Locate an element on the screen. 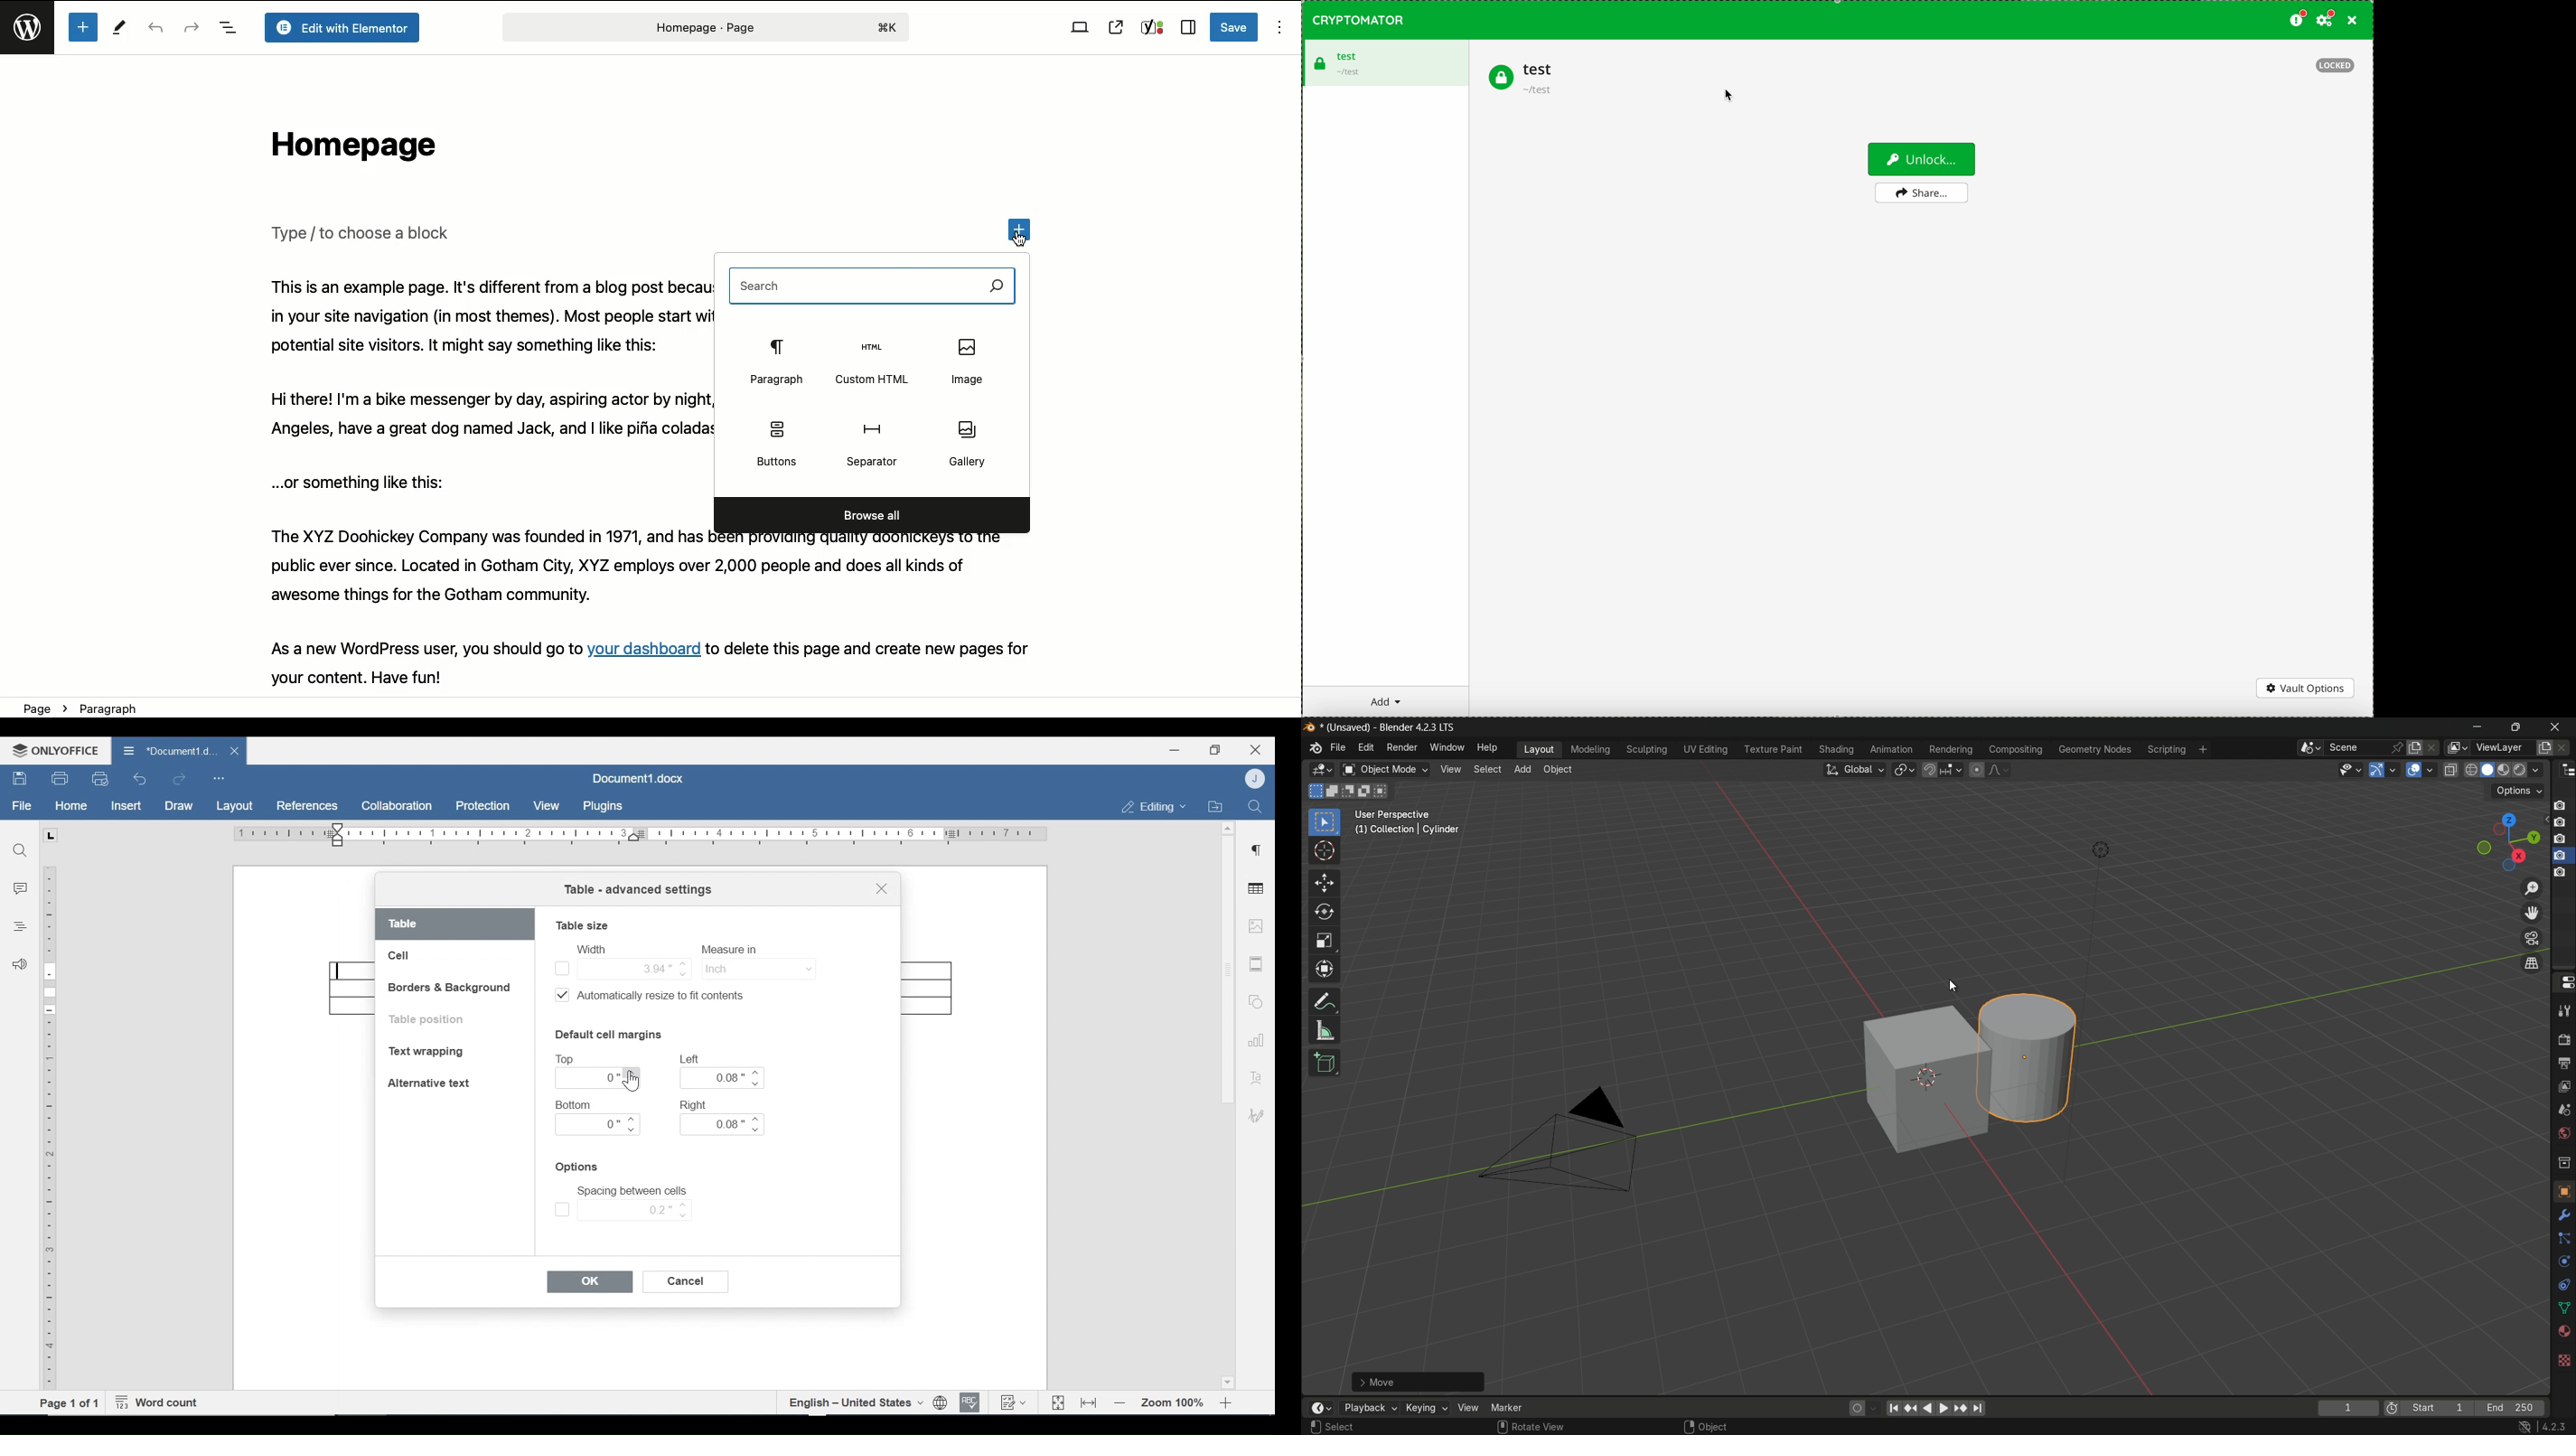 The height and width of the screenshot is (1456, 2576). close app is located at coordinates (2556, 727).